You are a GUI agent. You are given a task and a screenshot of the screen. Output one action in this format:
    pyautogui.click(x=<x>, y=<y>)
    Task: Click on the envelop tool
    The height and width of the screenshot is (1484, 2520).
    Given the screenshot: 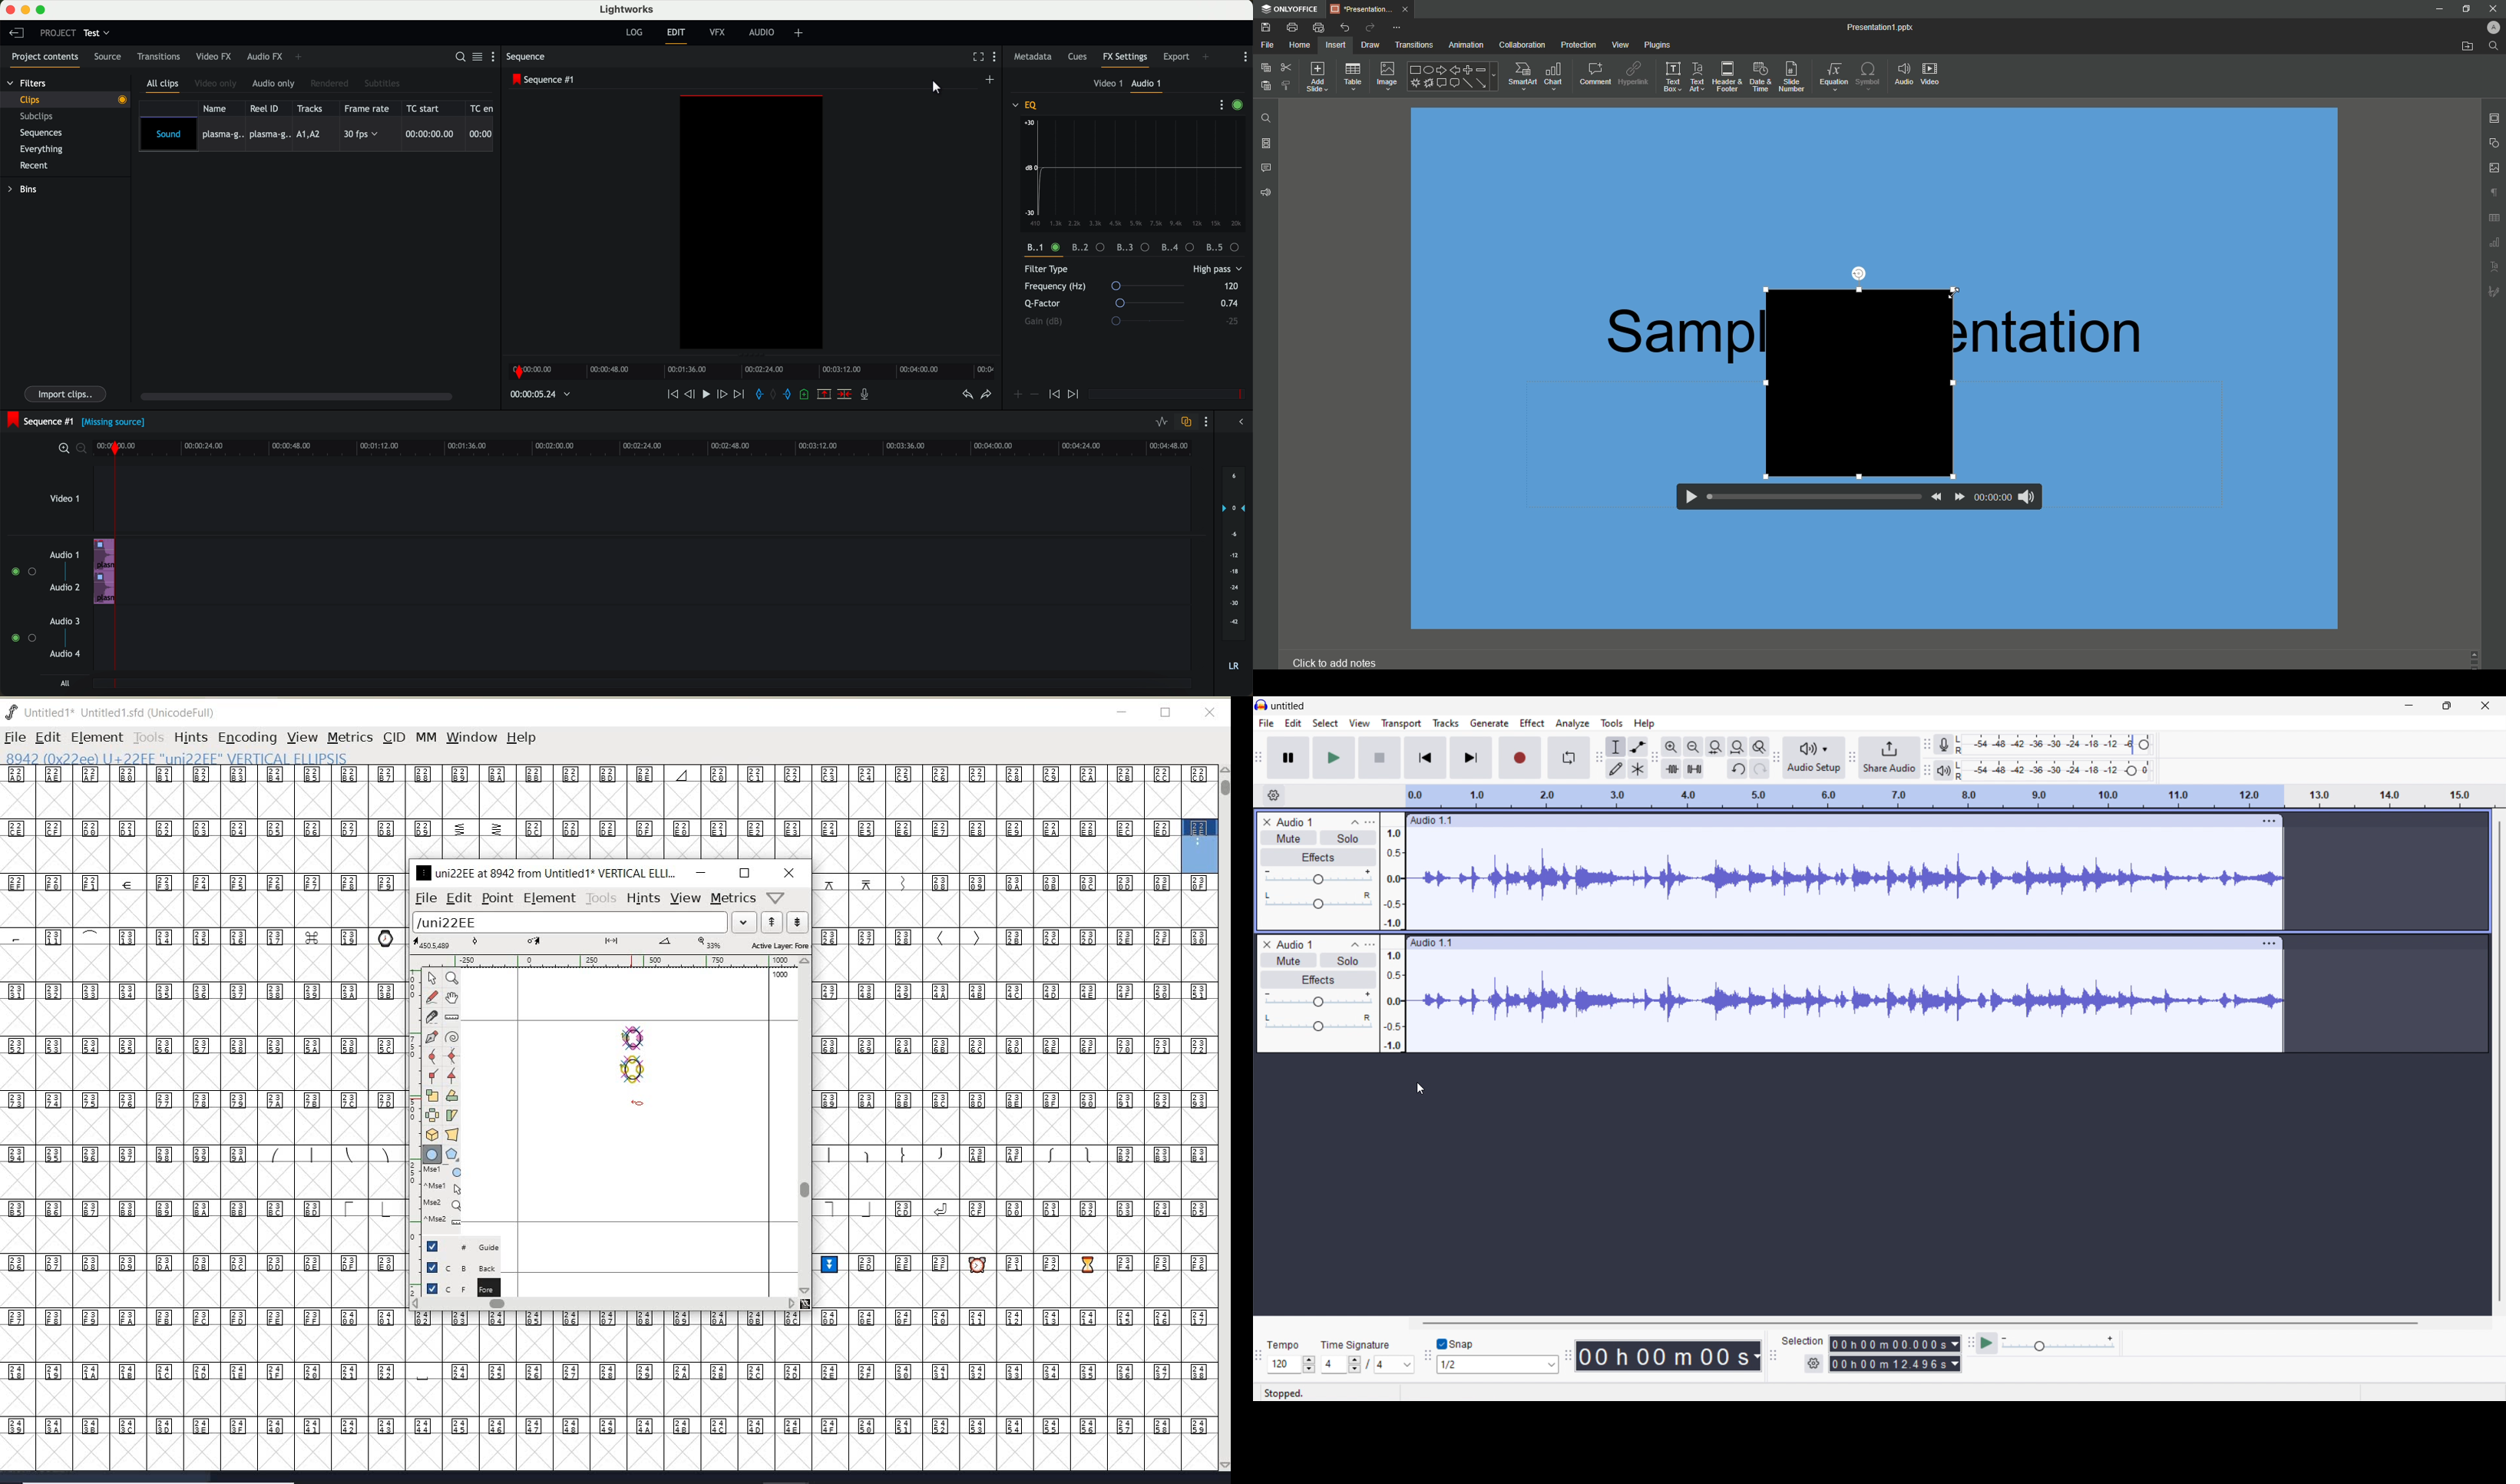 What is the action you would take?
    pyautogui.click(x=1638, y=747)
    